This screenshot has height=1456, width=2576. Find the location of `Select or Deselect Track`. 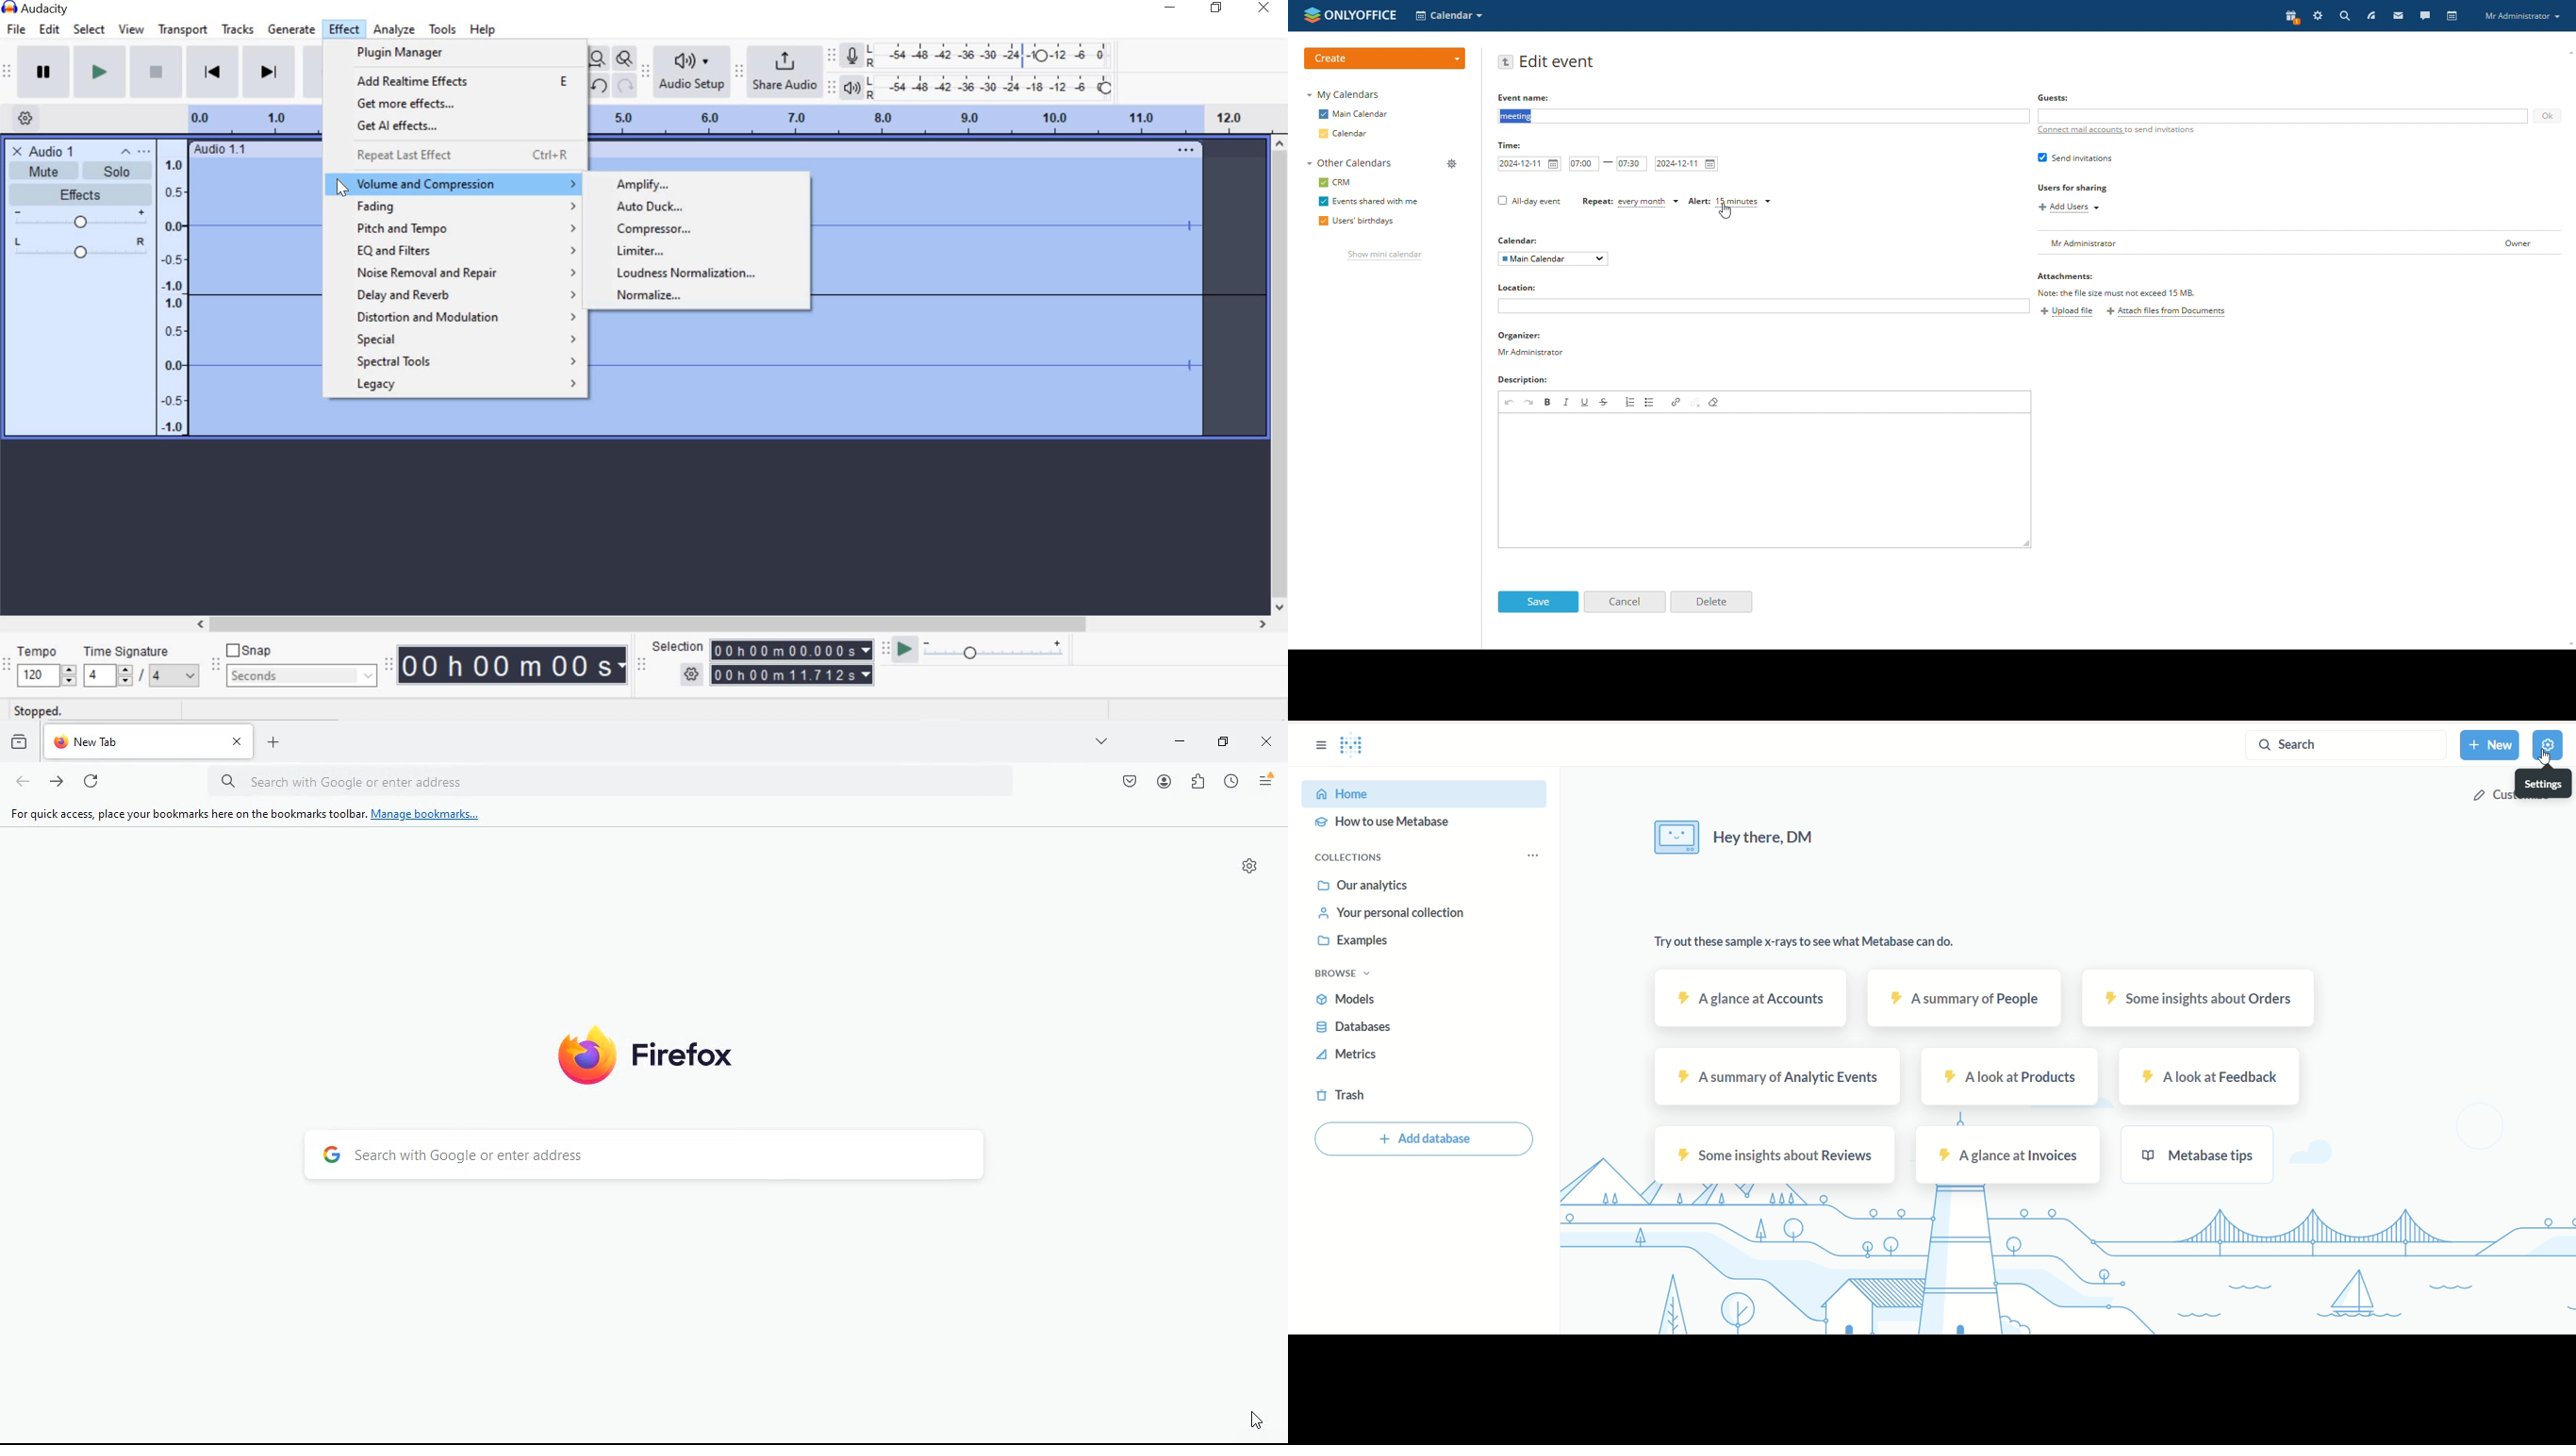

Select or Deselect Track is located at coordinates (80, 352).